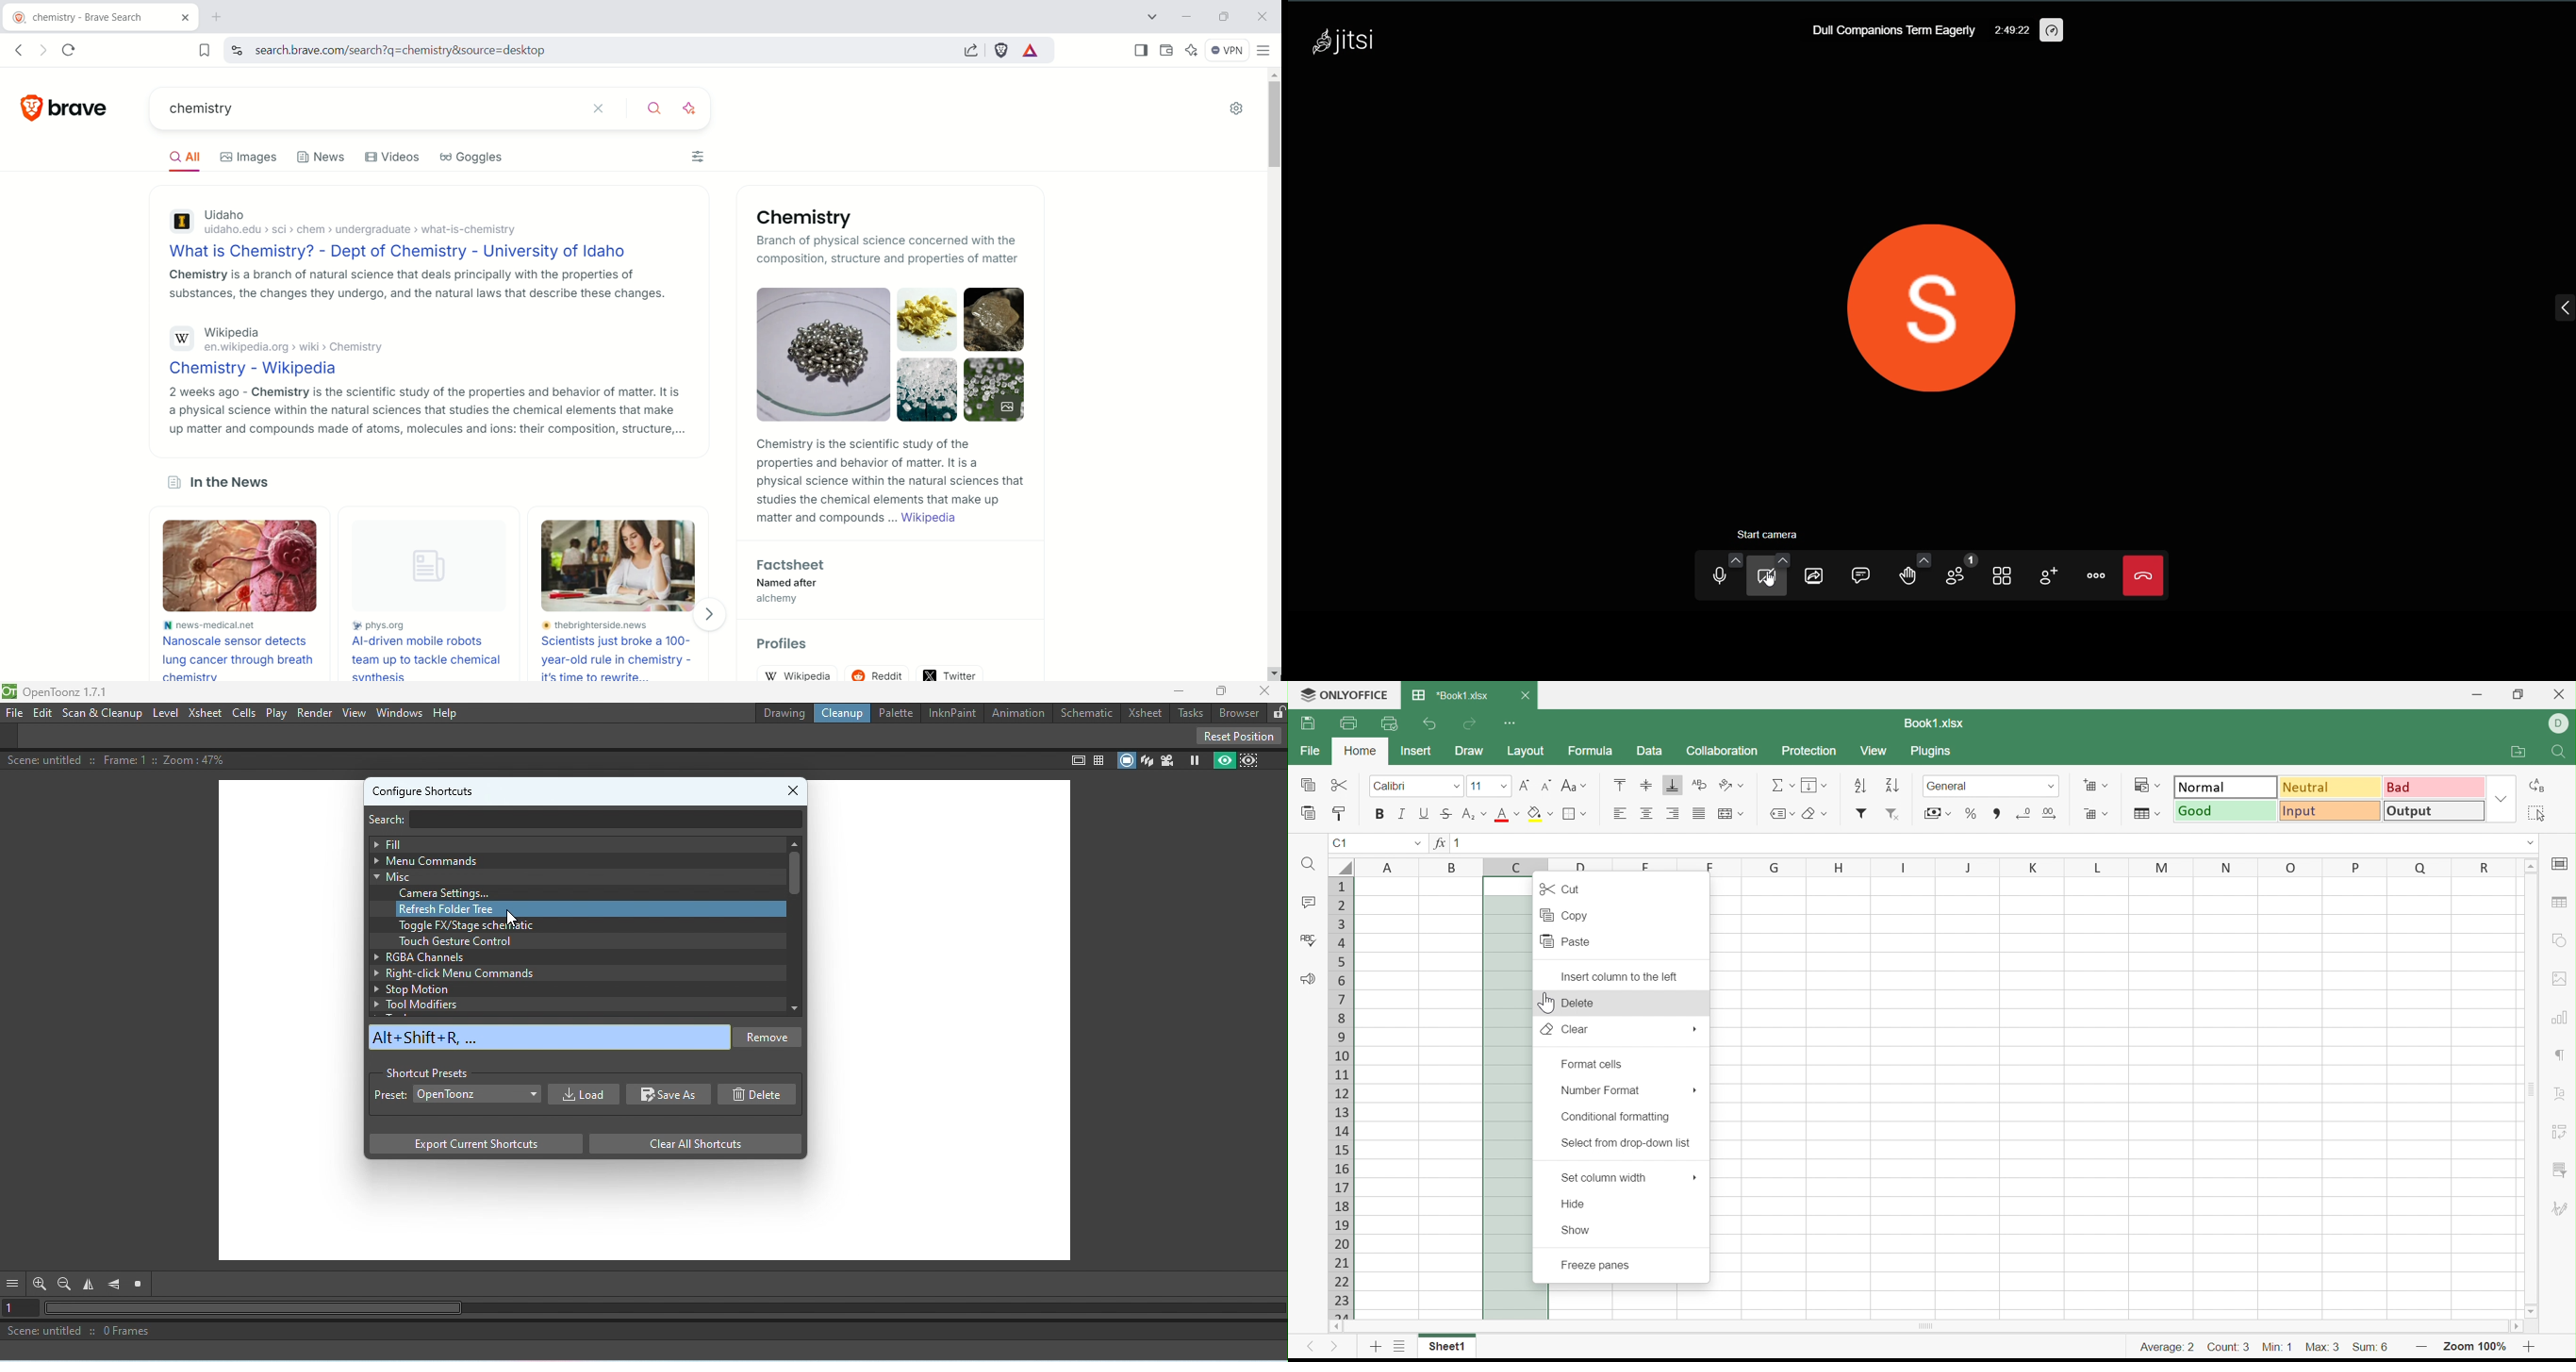  Describe the element at coordinates (2562, 902) in the screenshot. I see `Table settings` at that location.